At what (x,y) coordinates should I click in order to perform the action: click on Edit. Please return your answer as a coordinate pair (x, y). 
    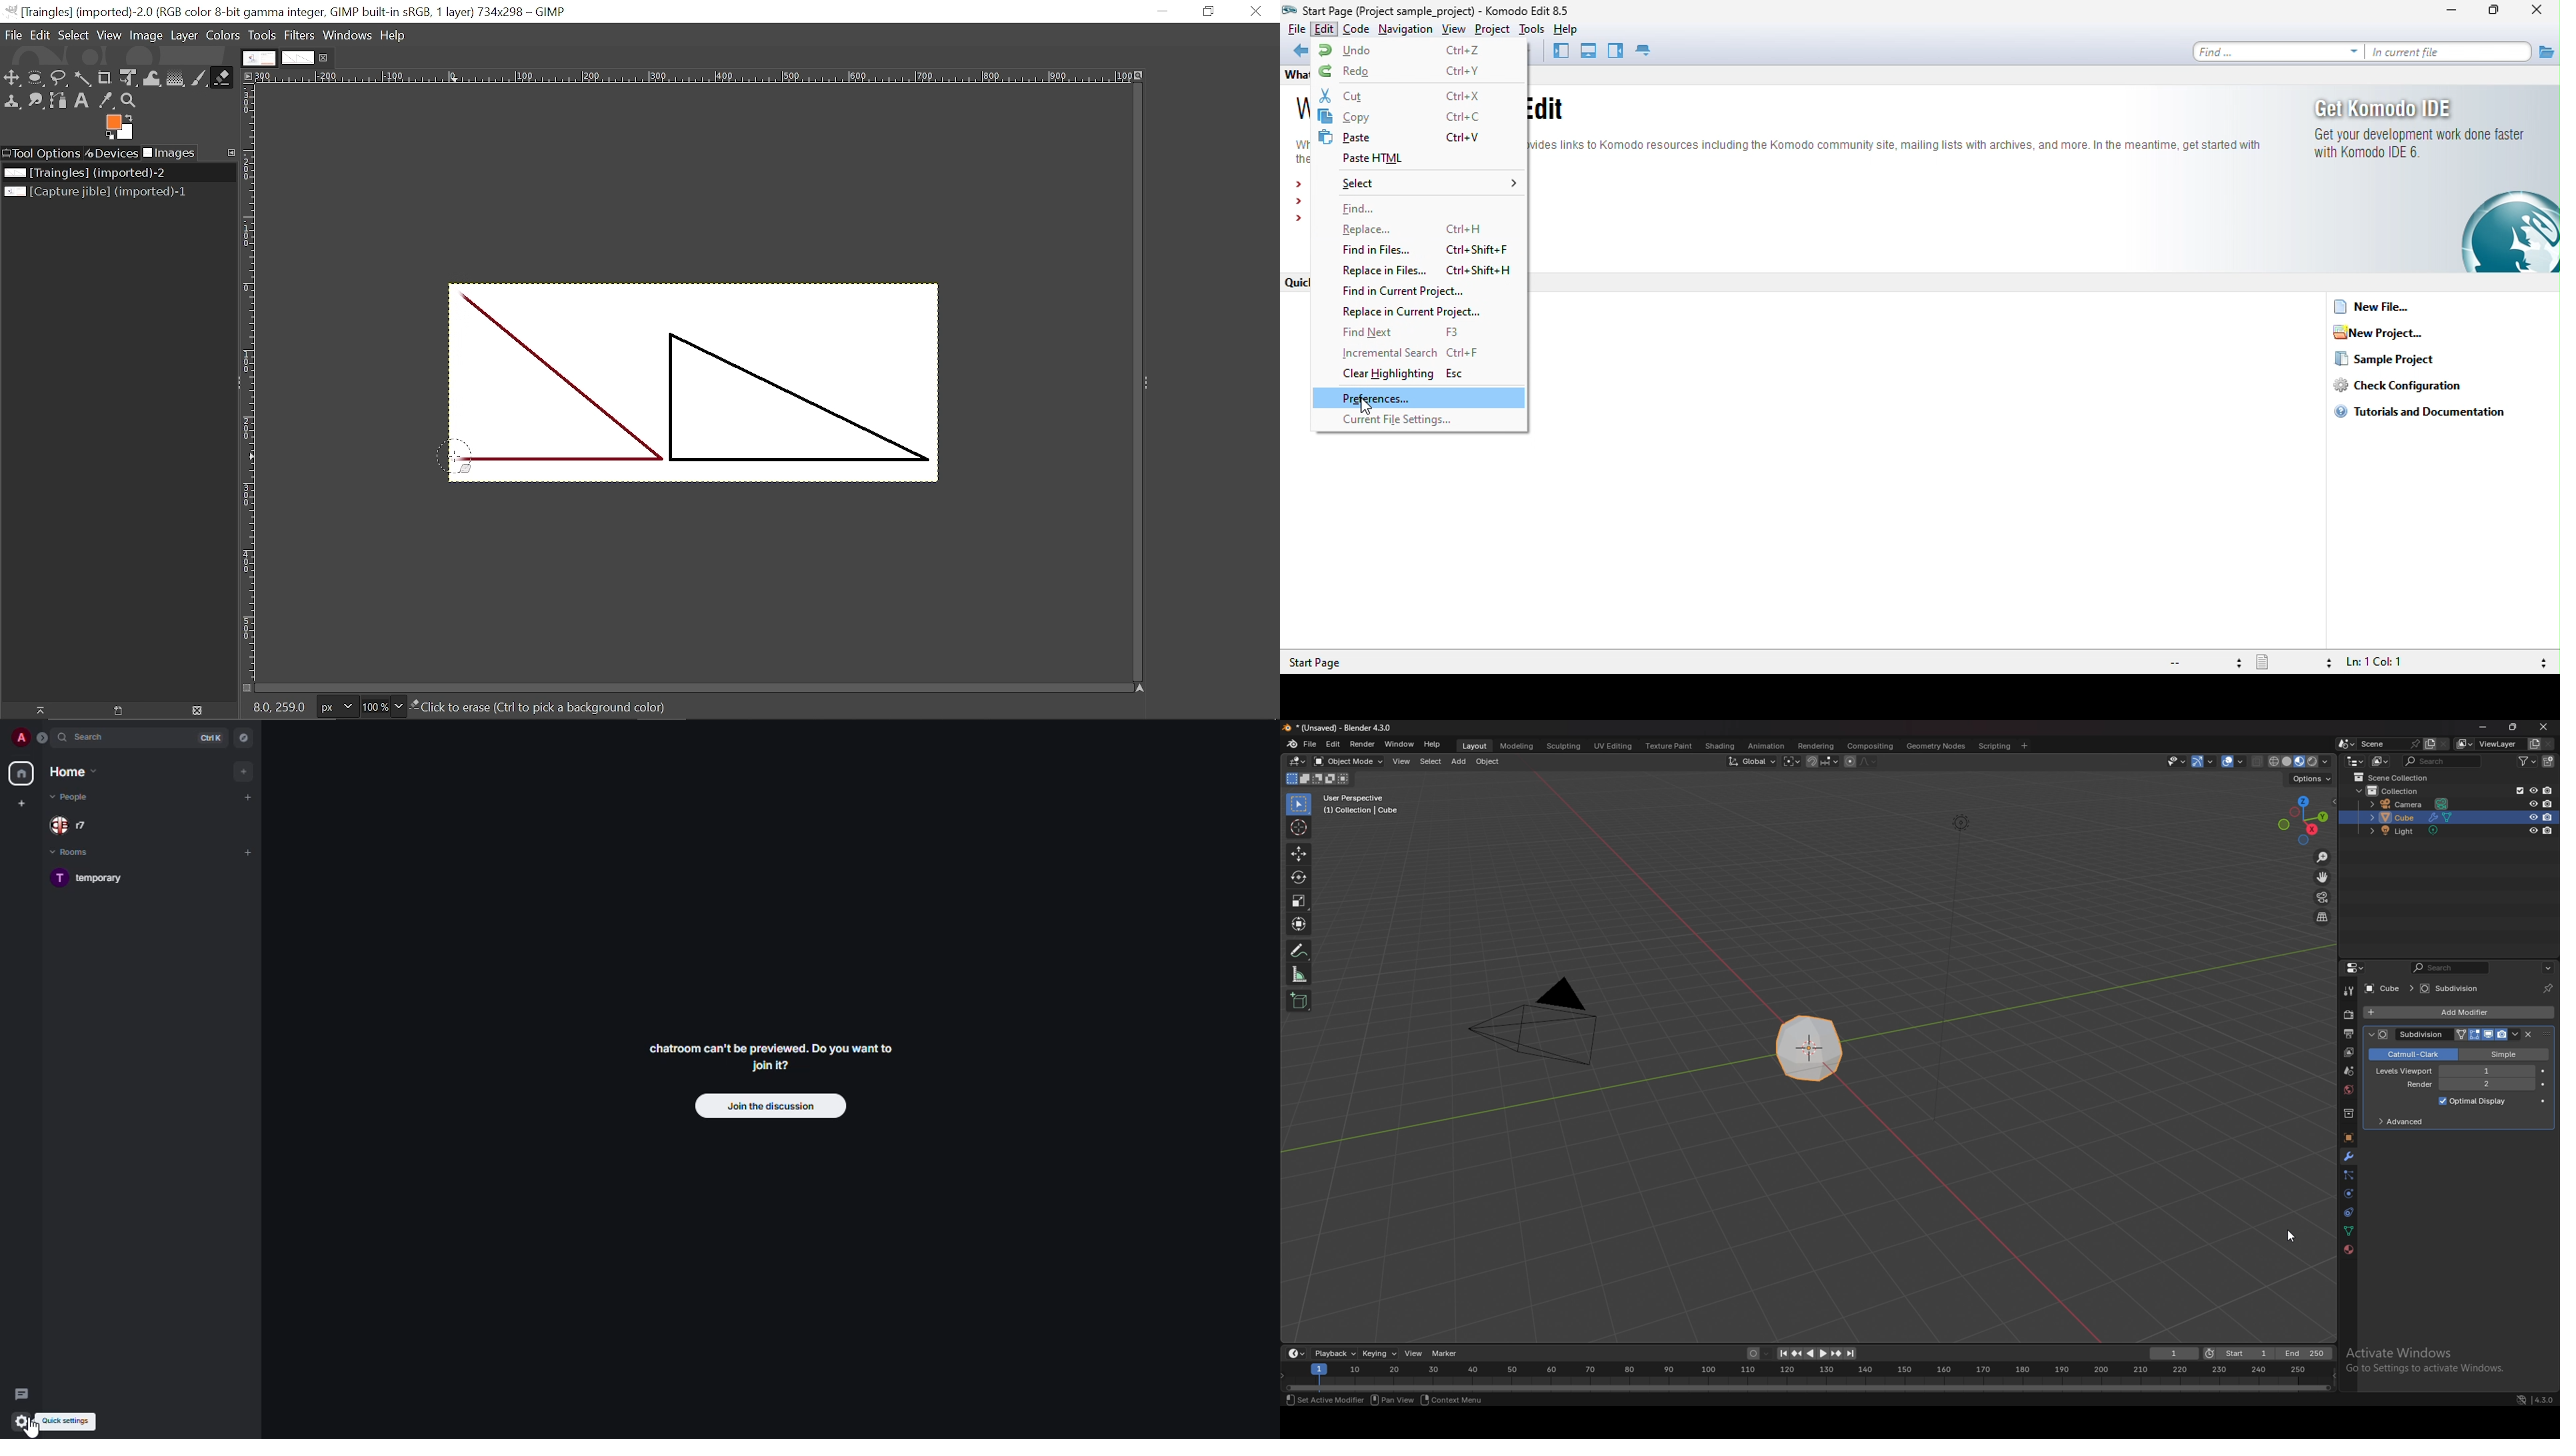
    Looking at the image, I should click on (39, 34).